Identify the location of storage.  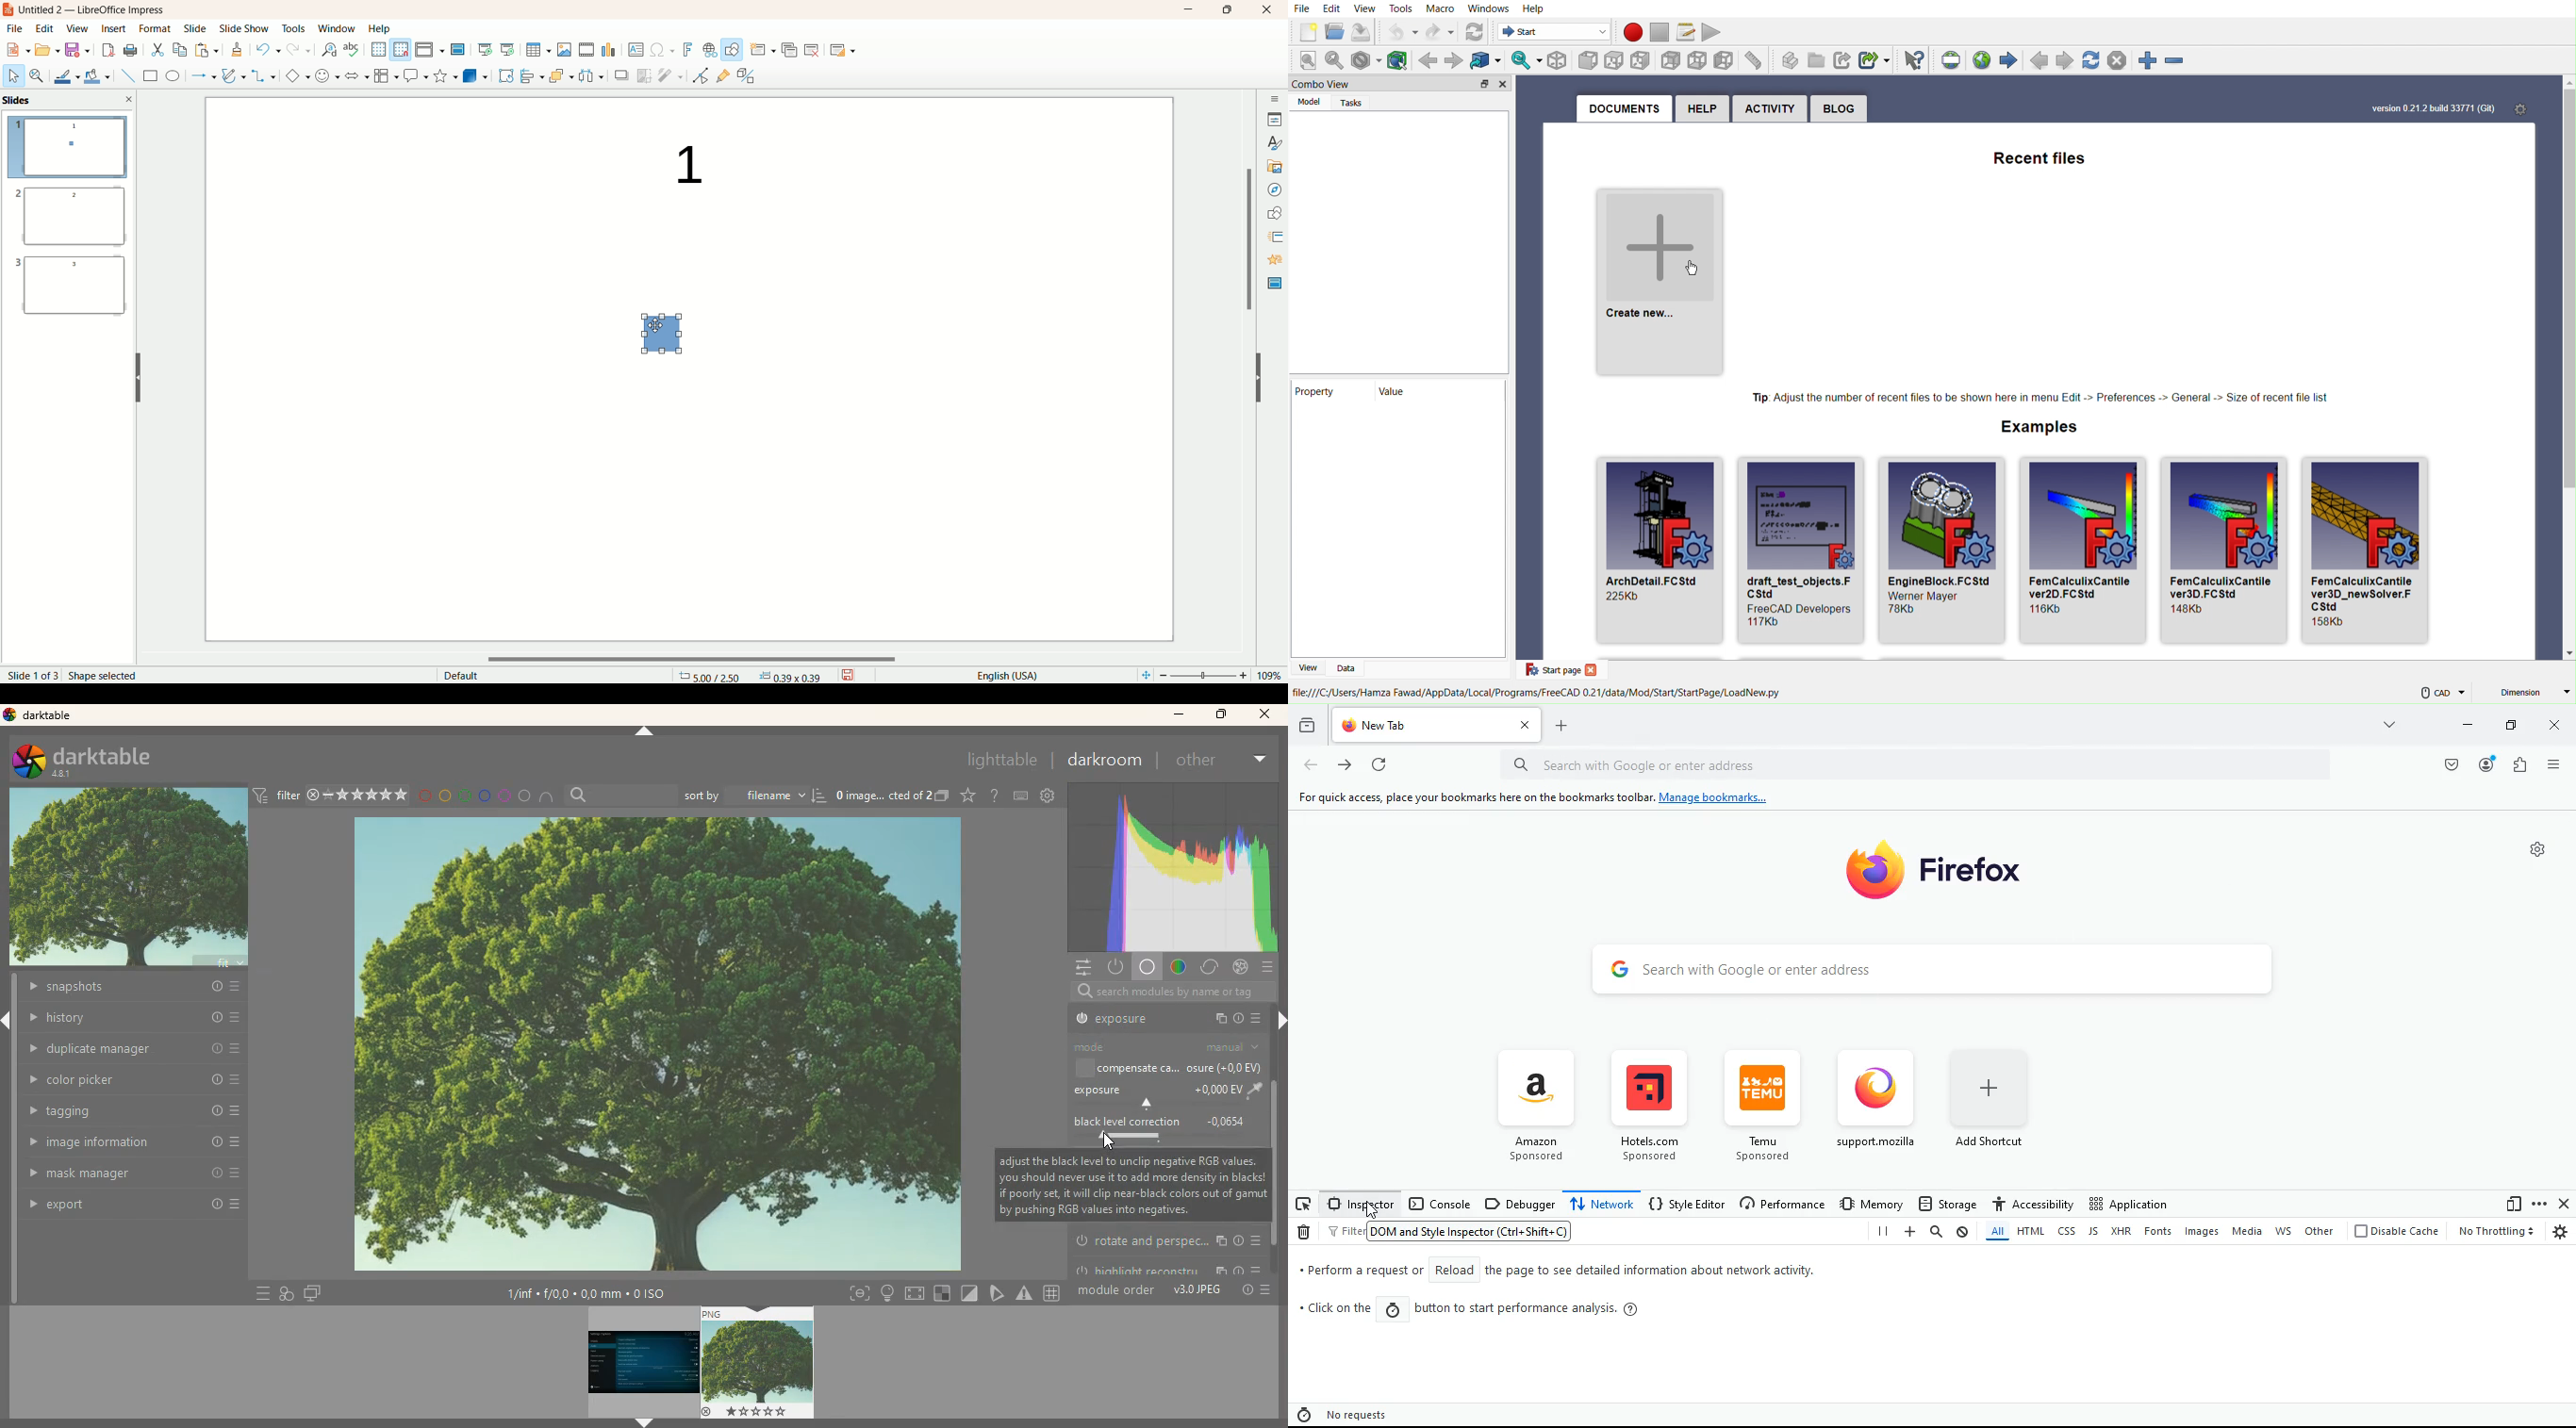
(1947, 1203).